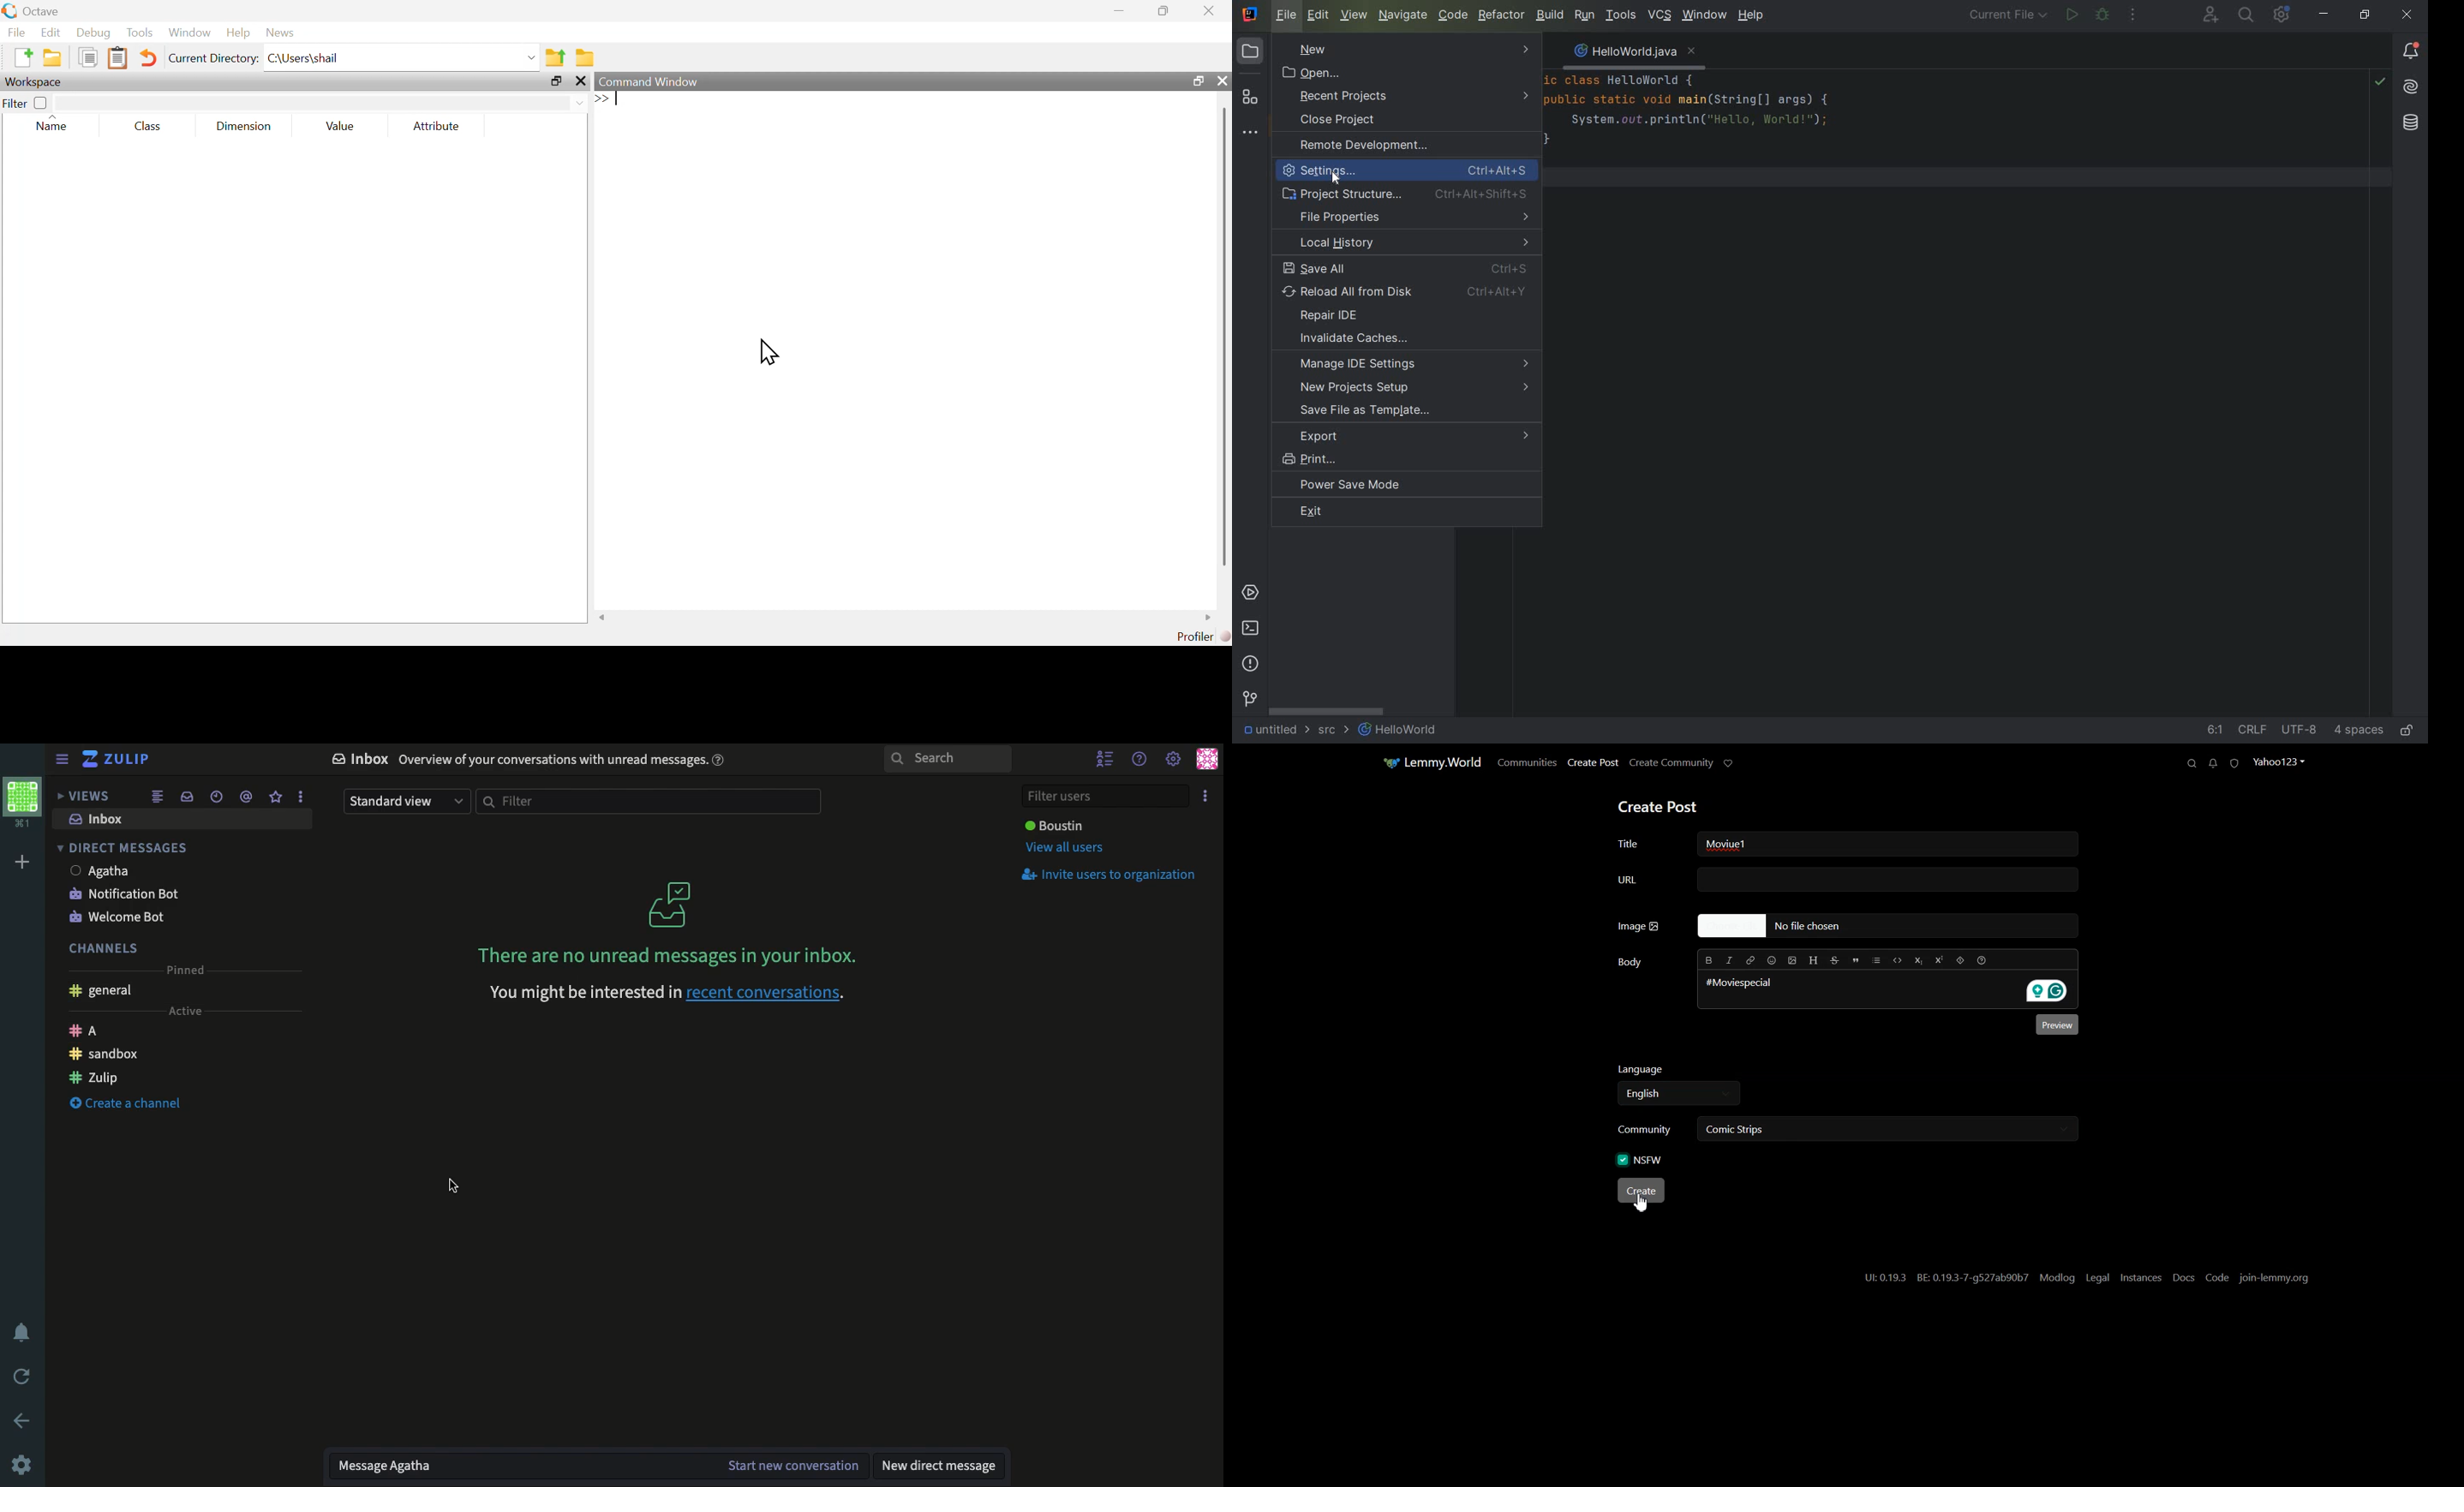 Image resolution: width=2464 pixels, height=1512 pixels. I want to click on Edit, so click(49, 32).